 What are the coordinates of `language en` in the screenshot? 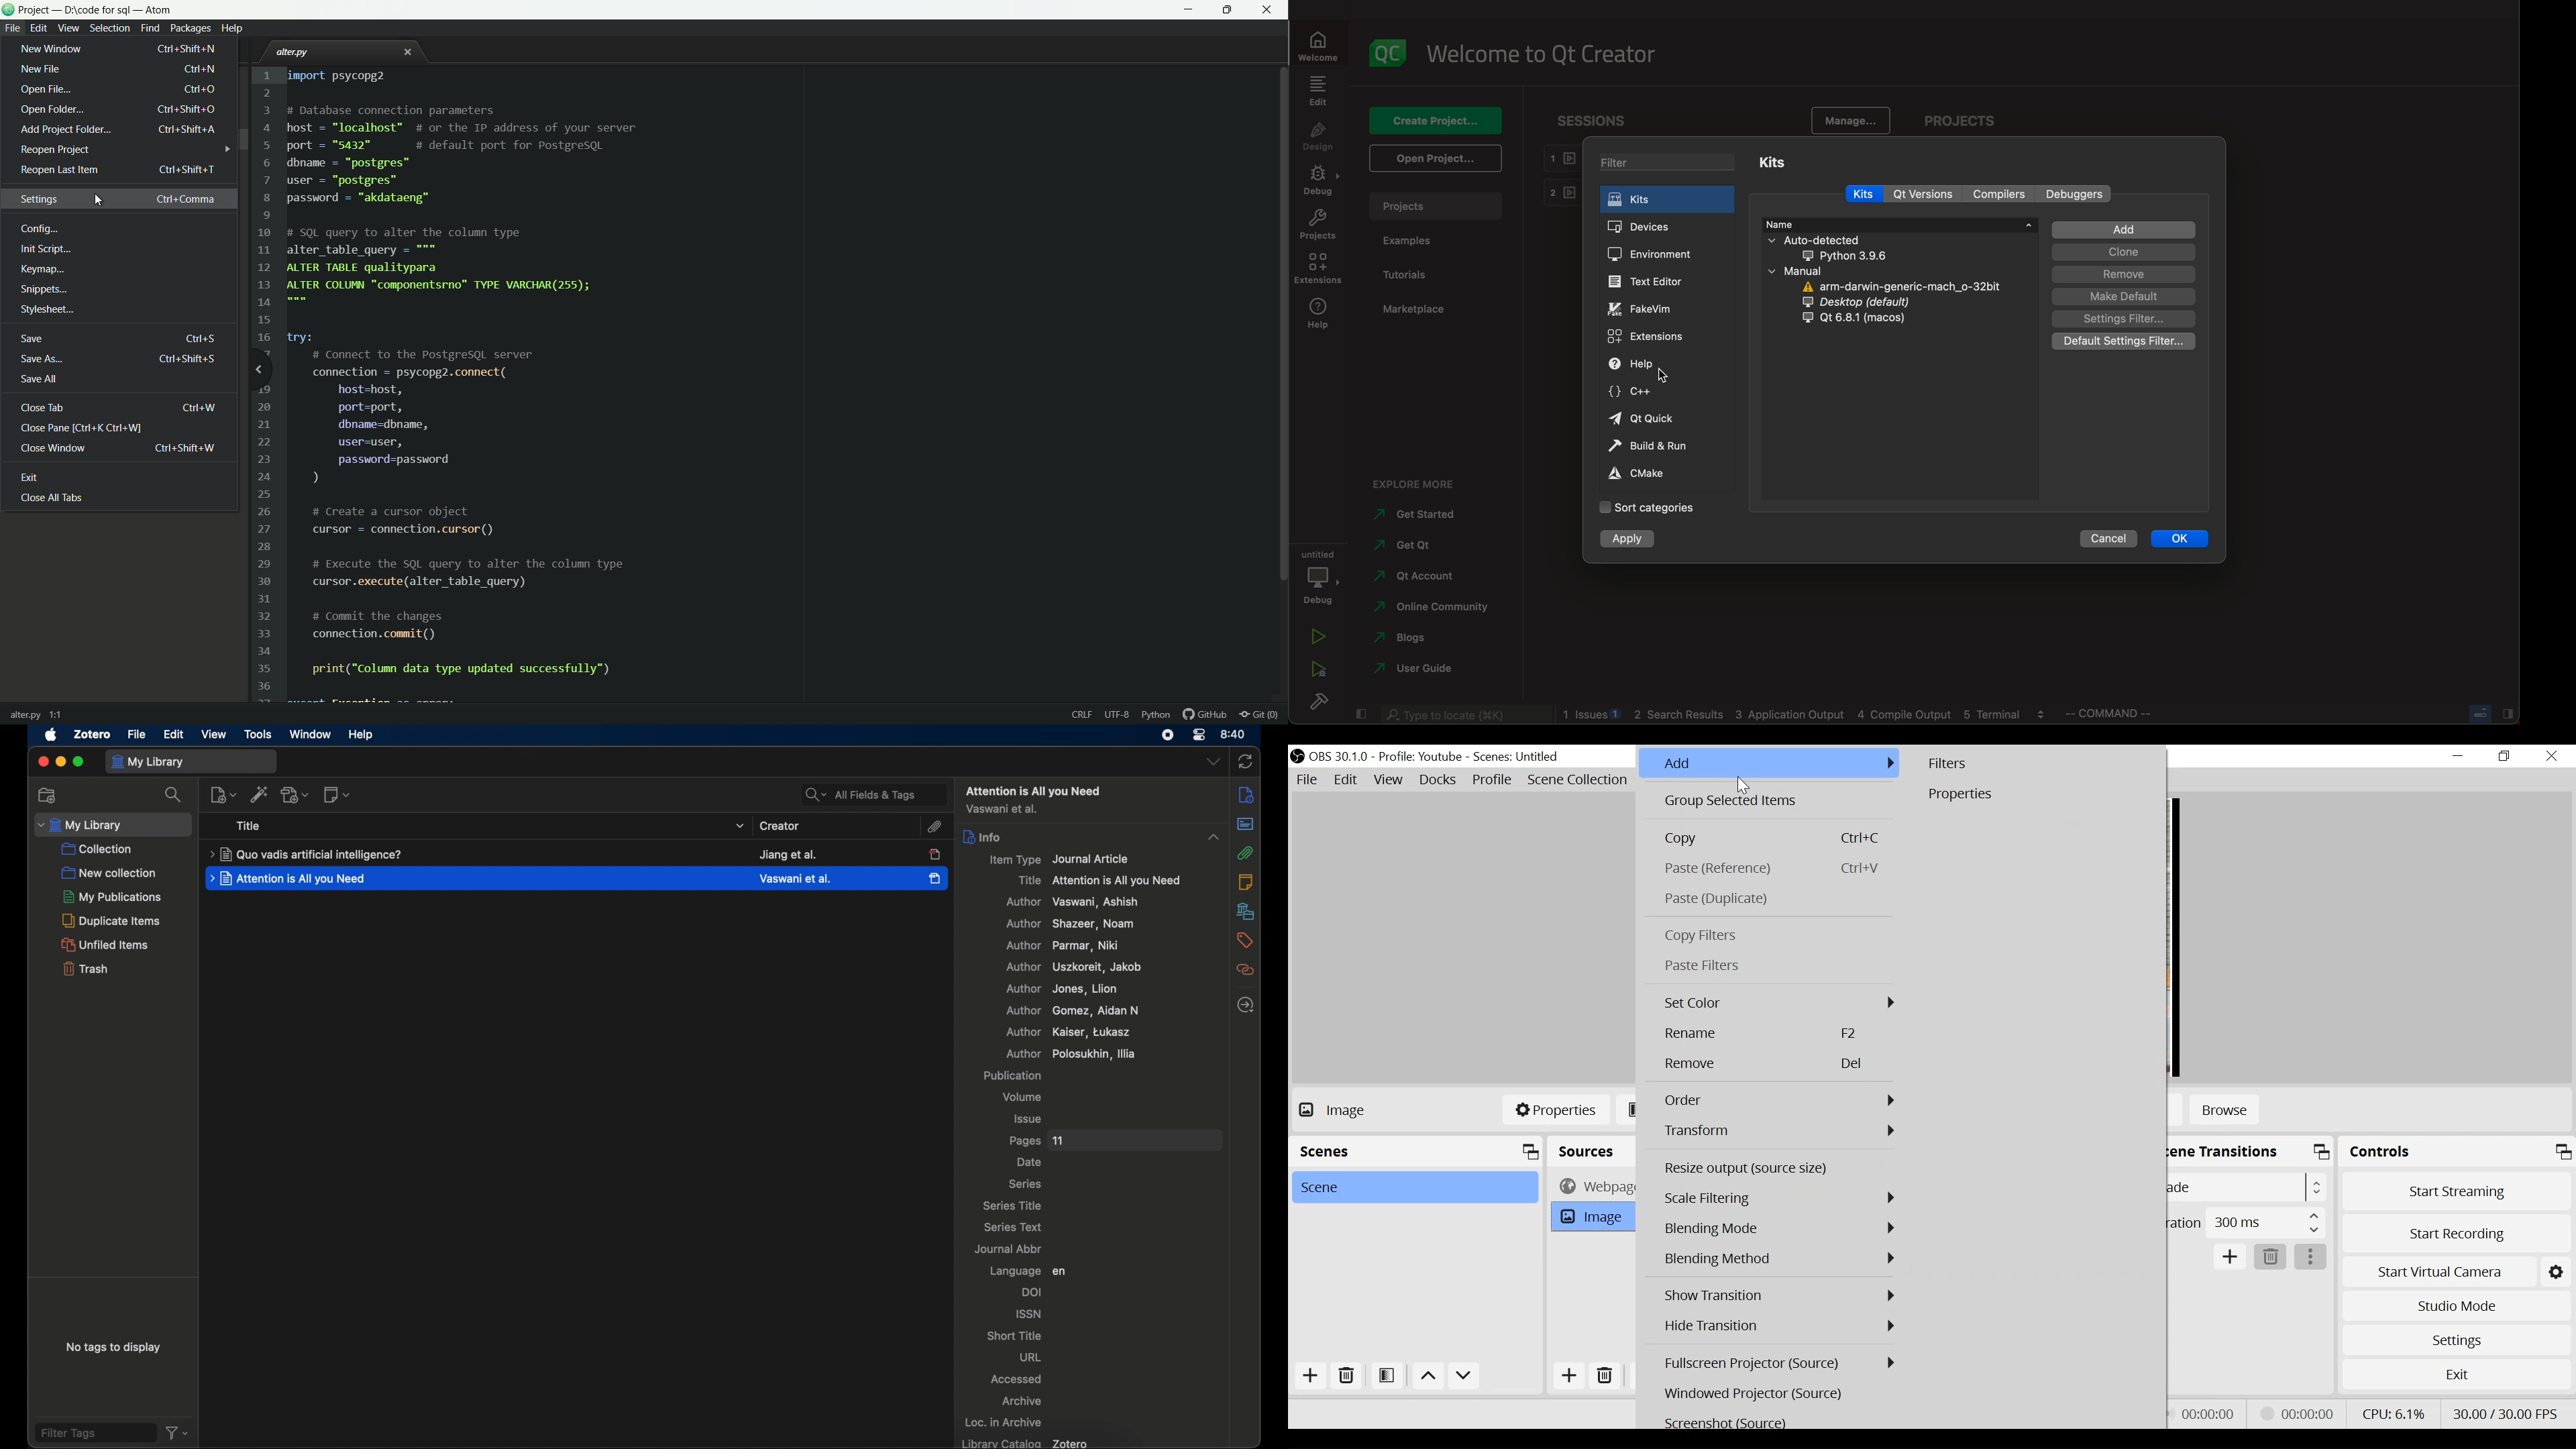 It's located at (1027, 1271).